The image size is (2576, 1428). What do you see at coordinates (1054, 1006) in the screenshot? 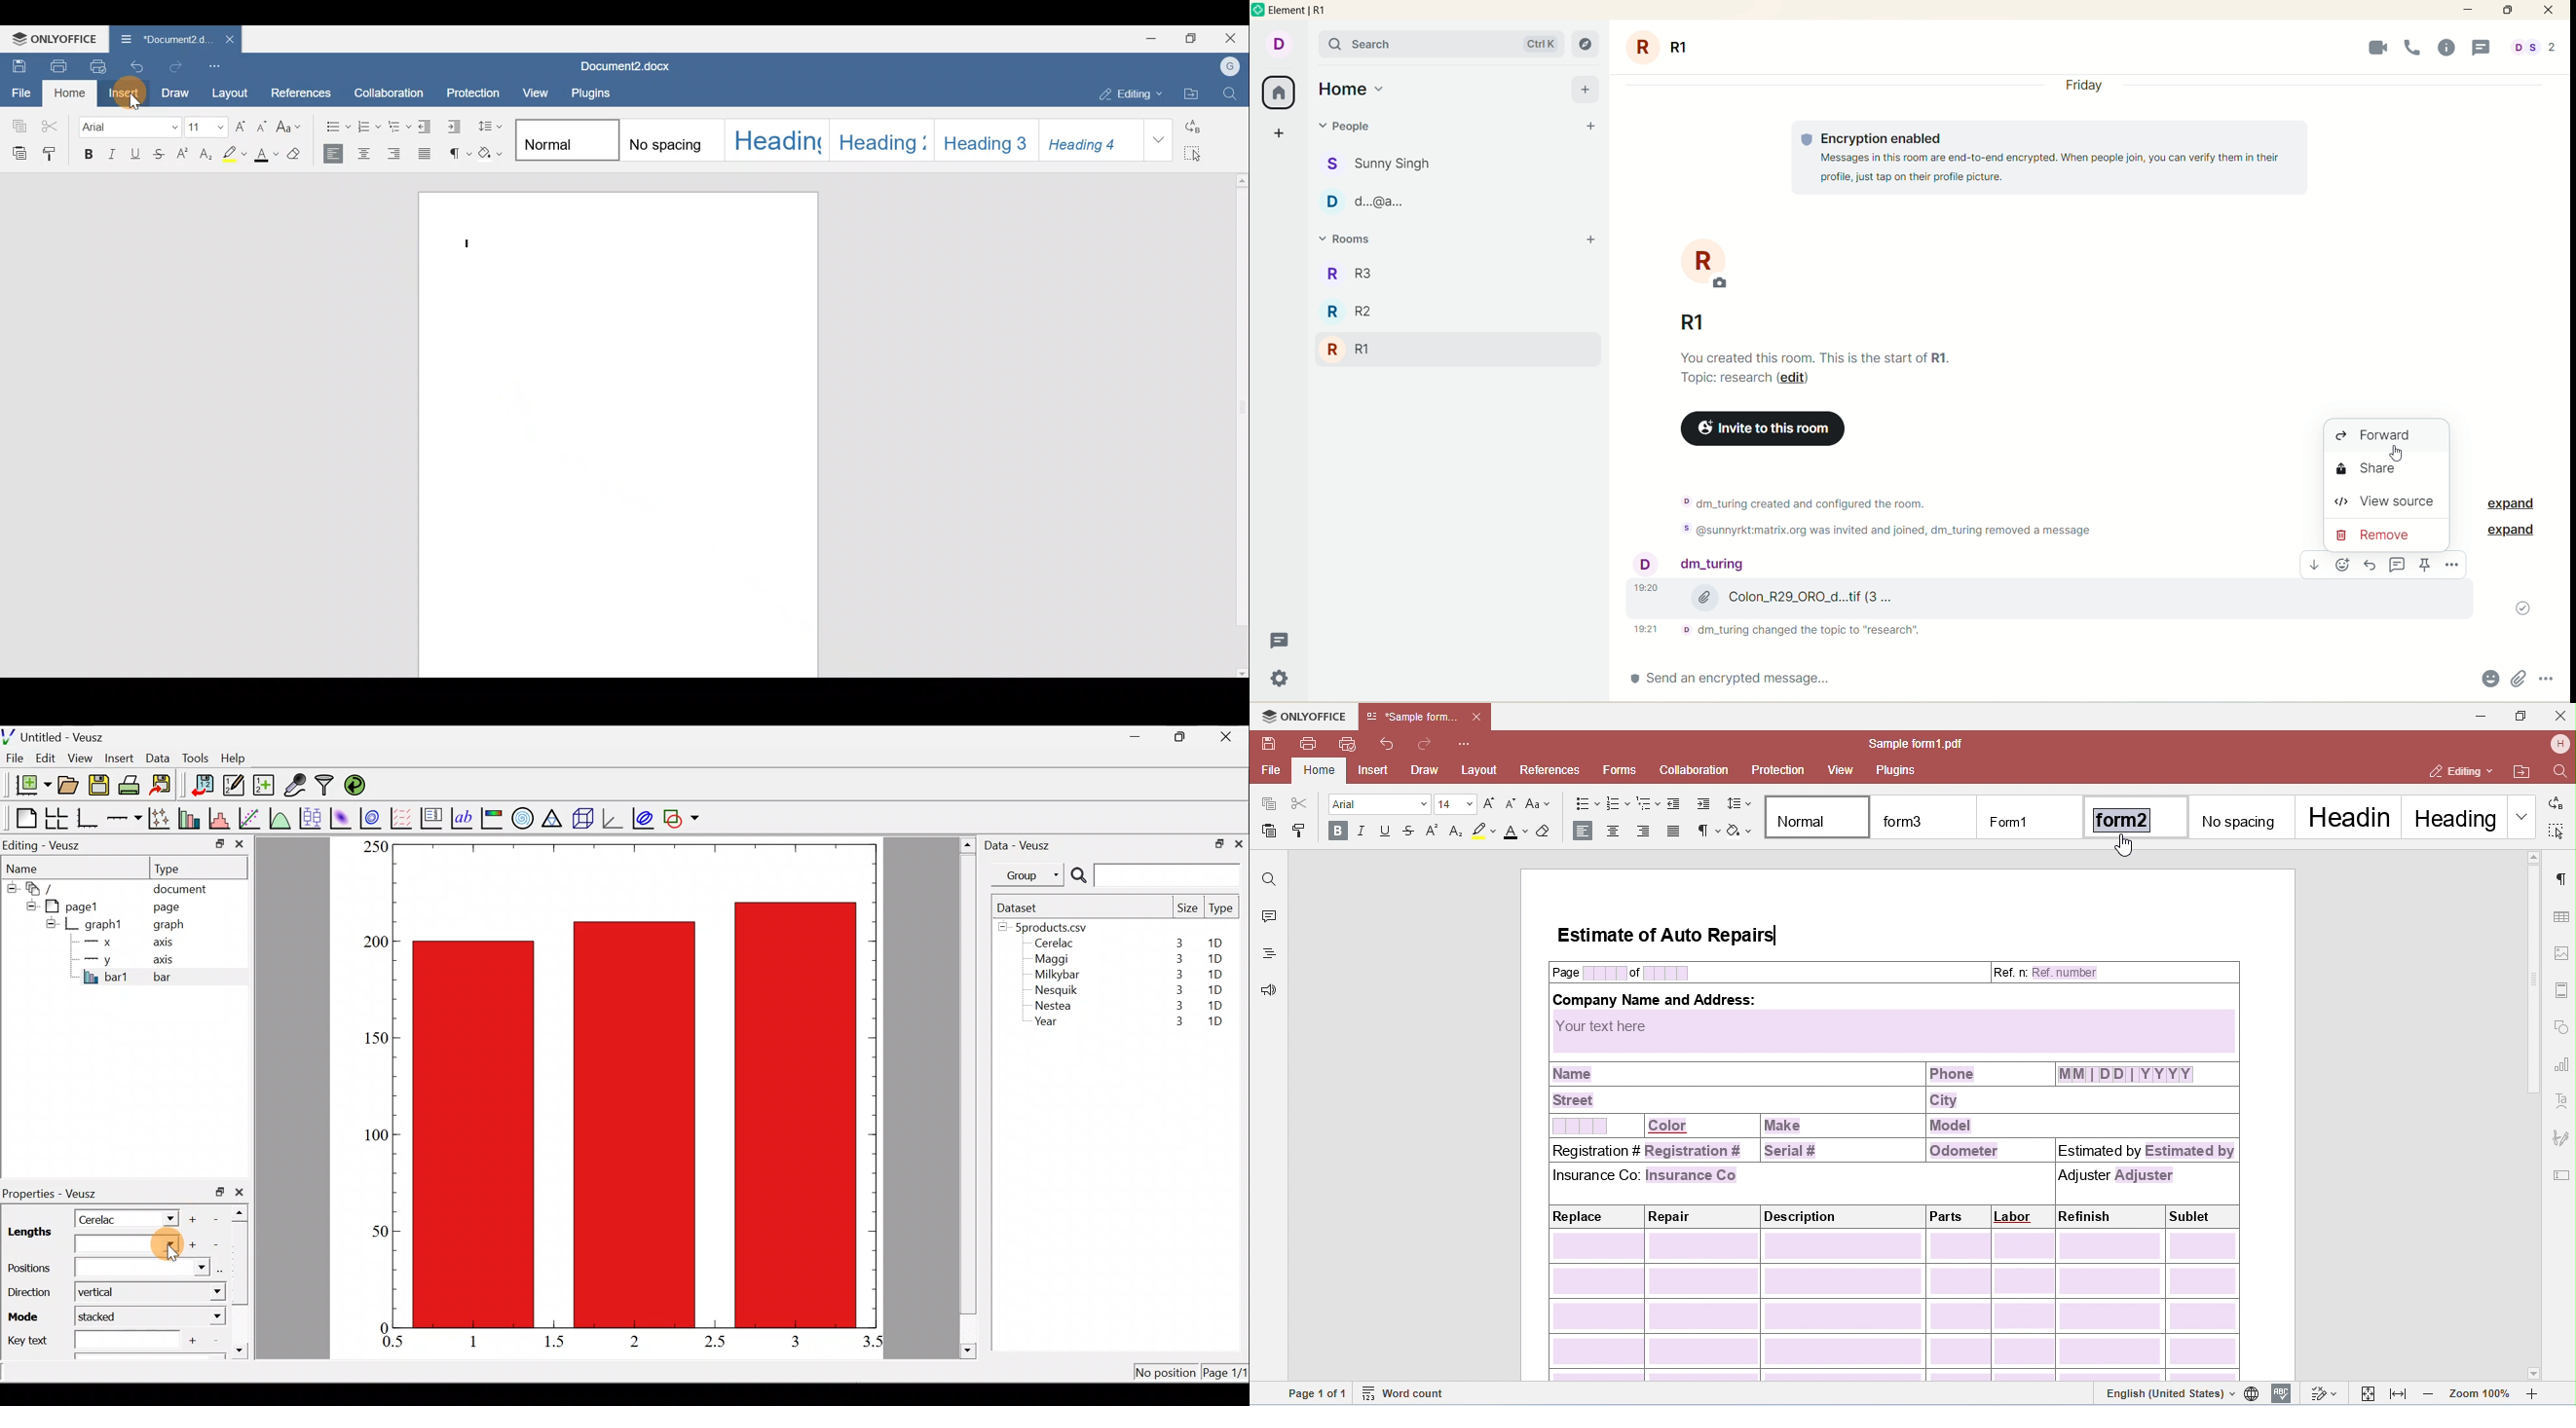
I see `Nestea` at bounding box center [1054, 1006].